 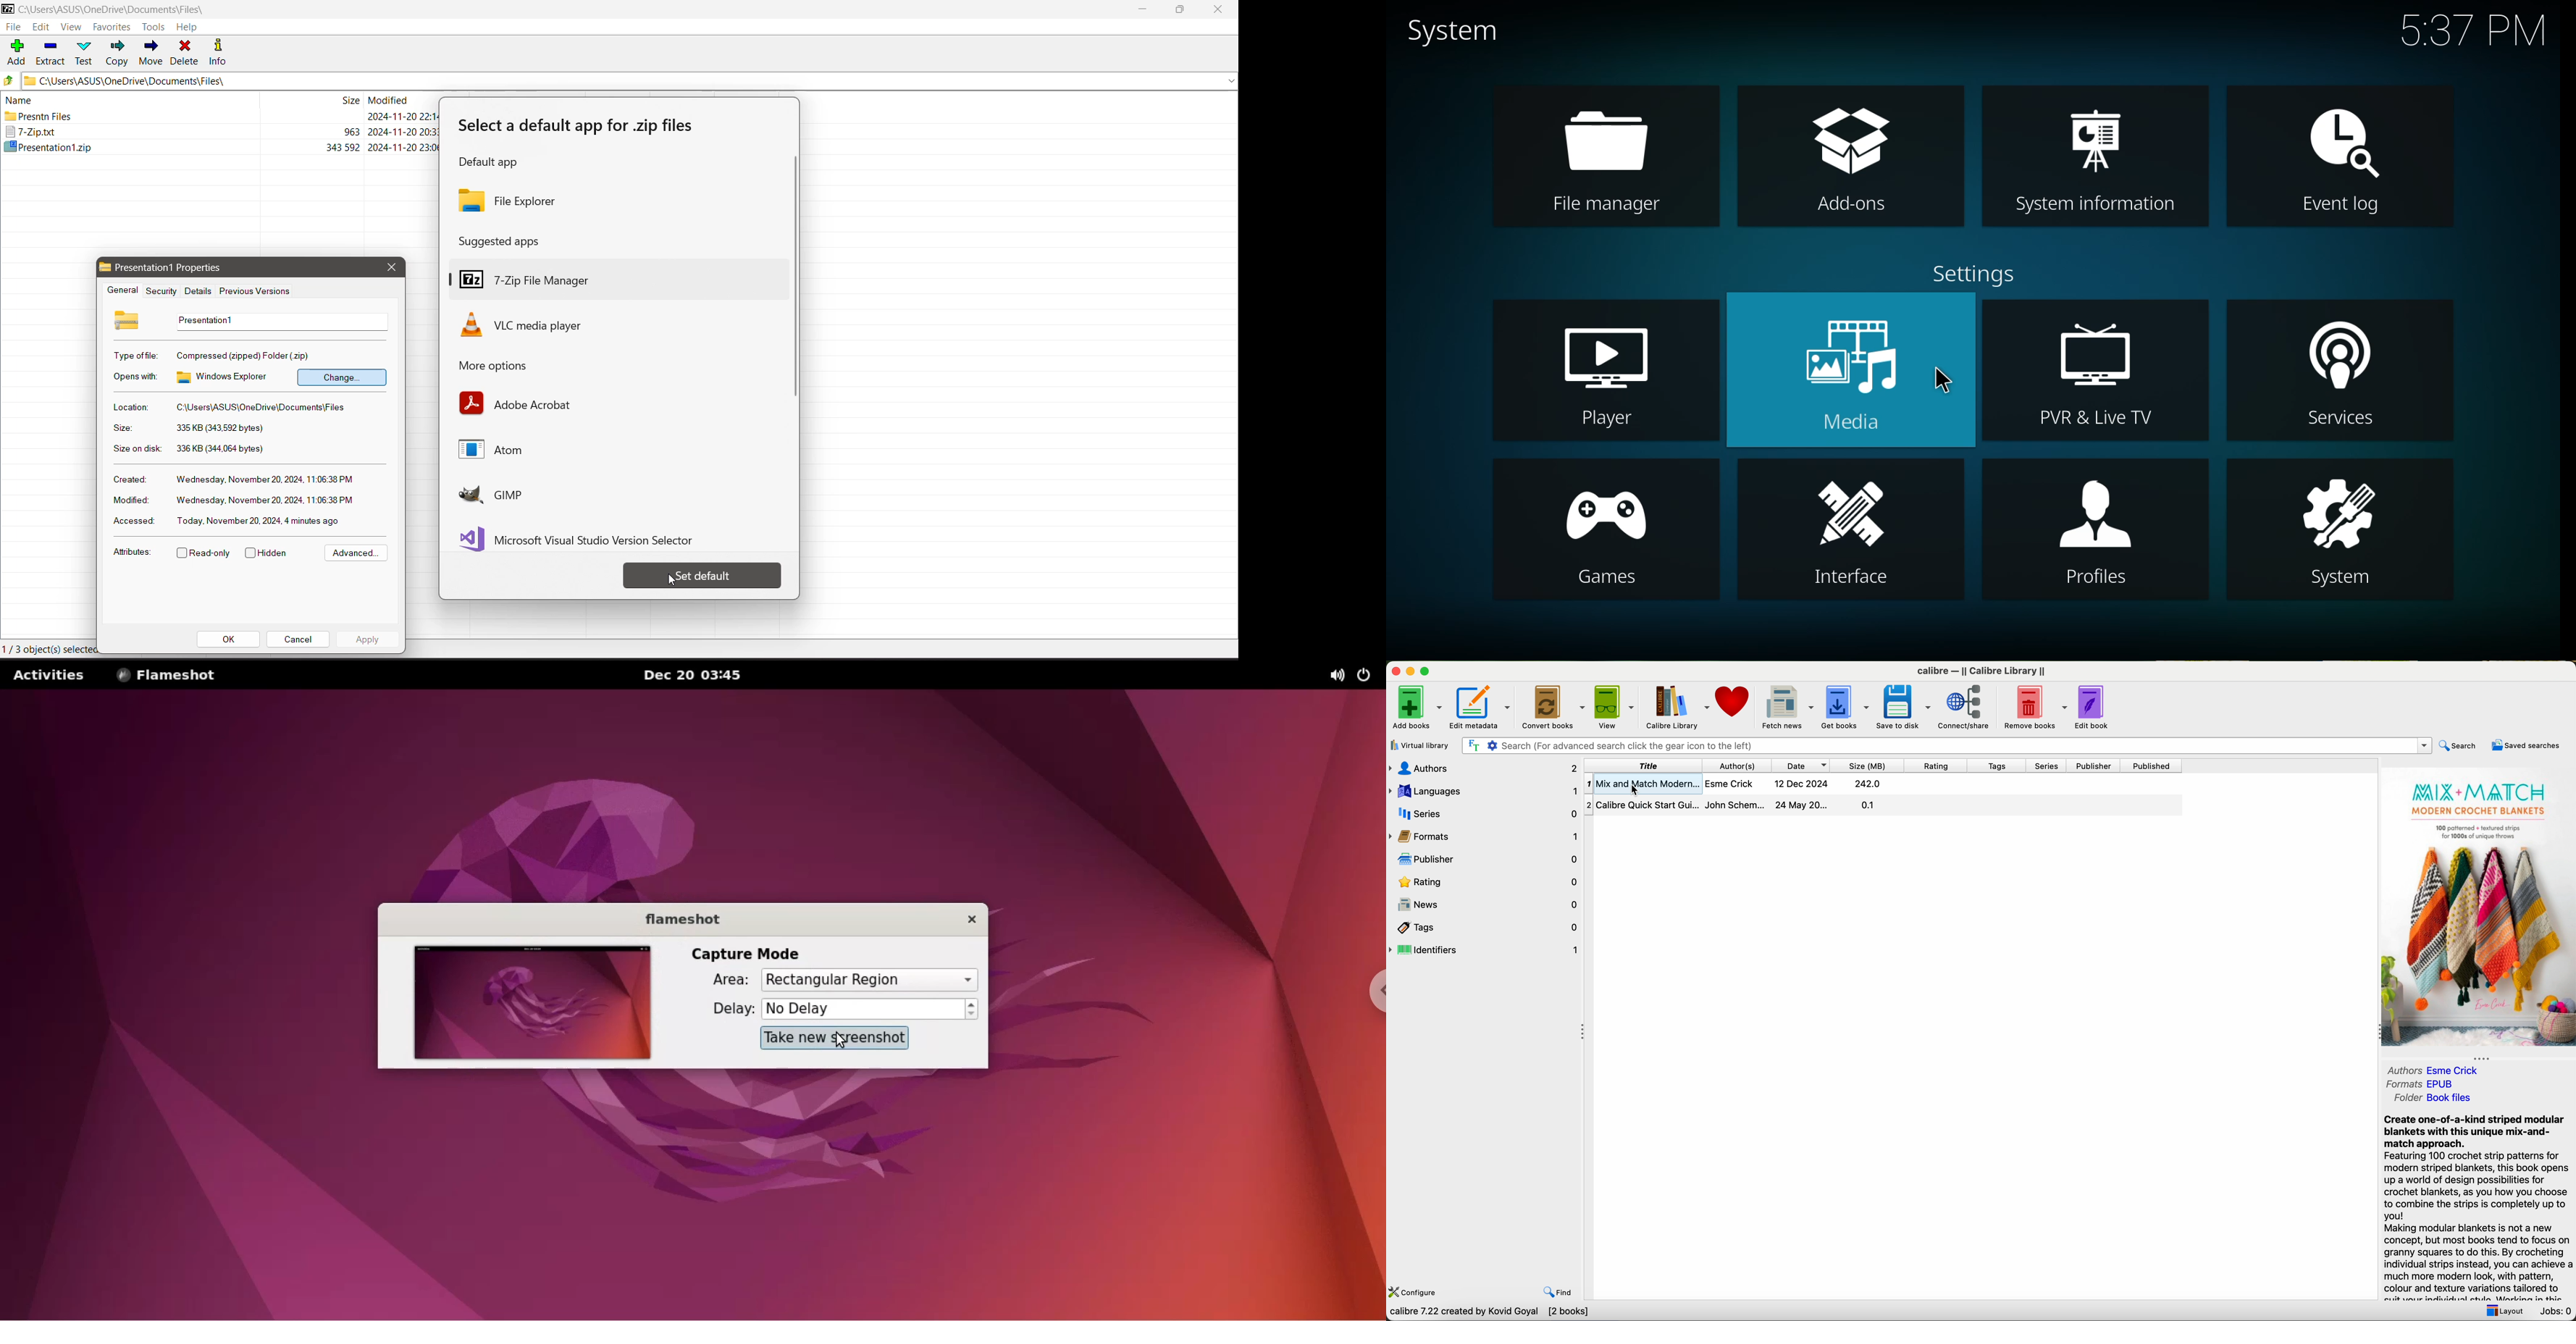 What do you see at coordinates (1601, 205) in the screenshot?
I see `File manager` at bounding box center [1601, 205].